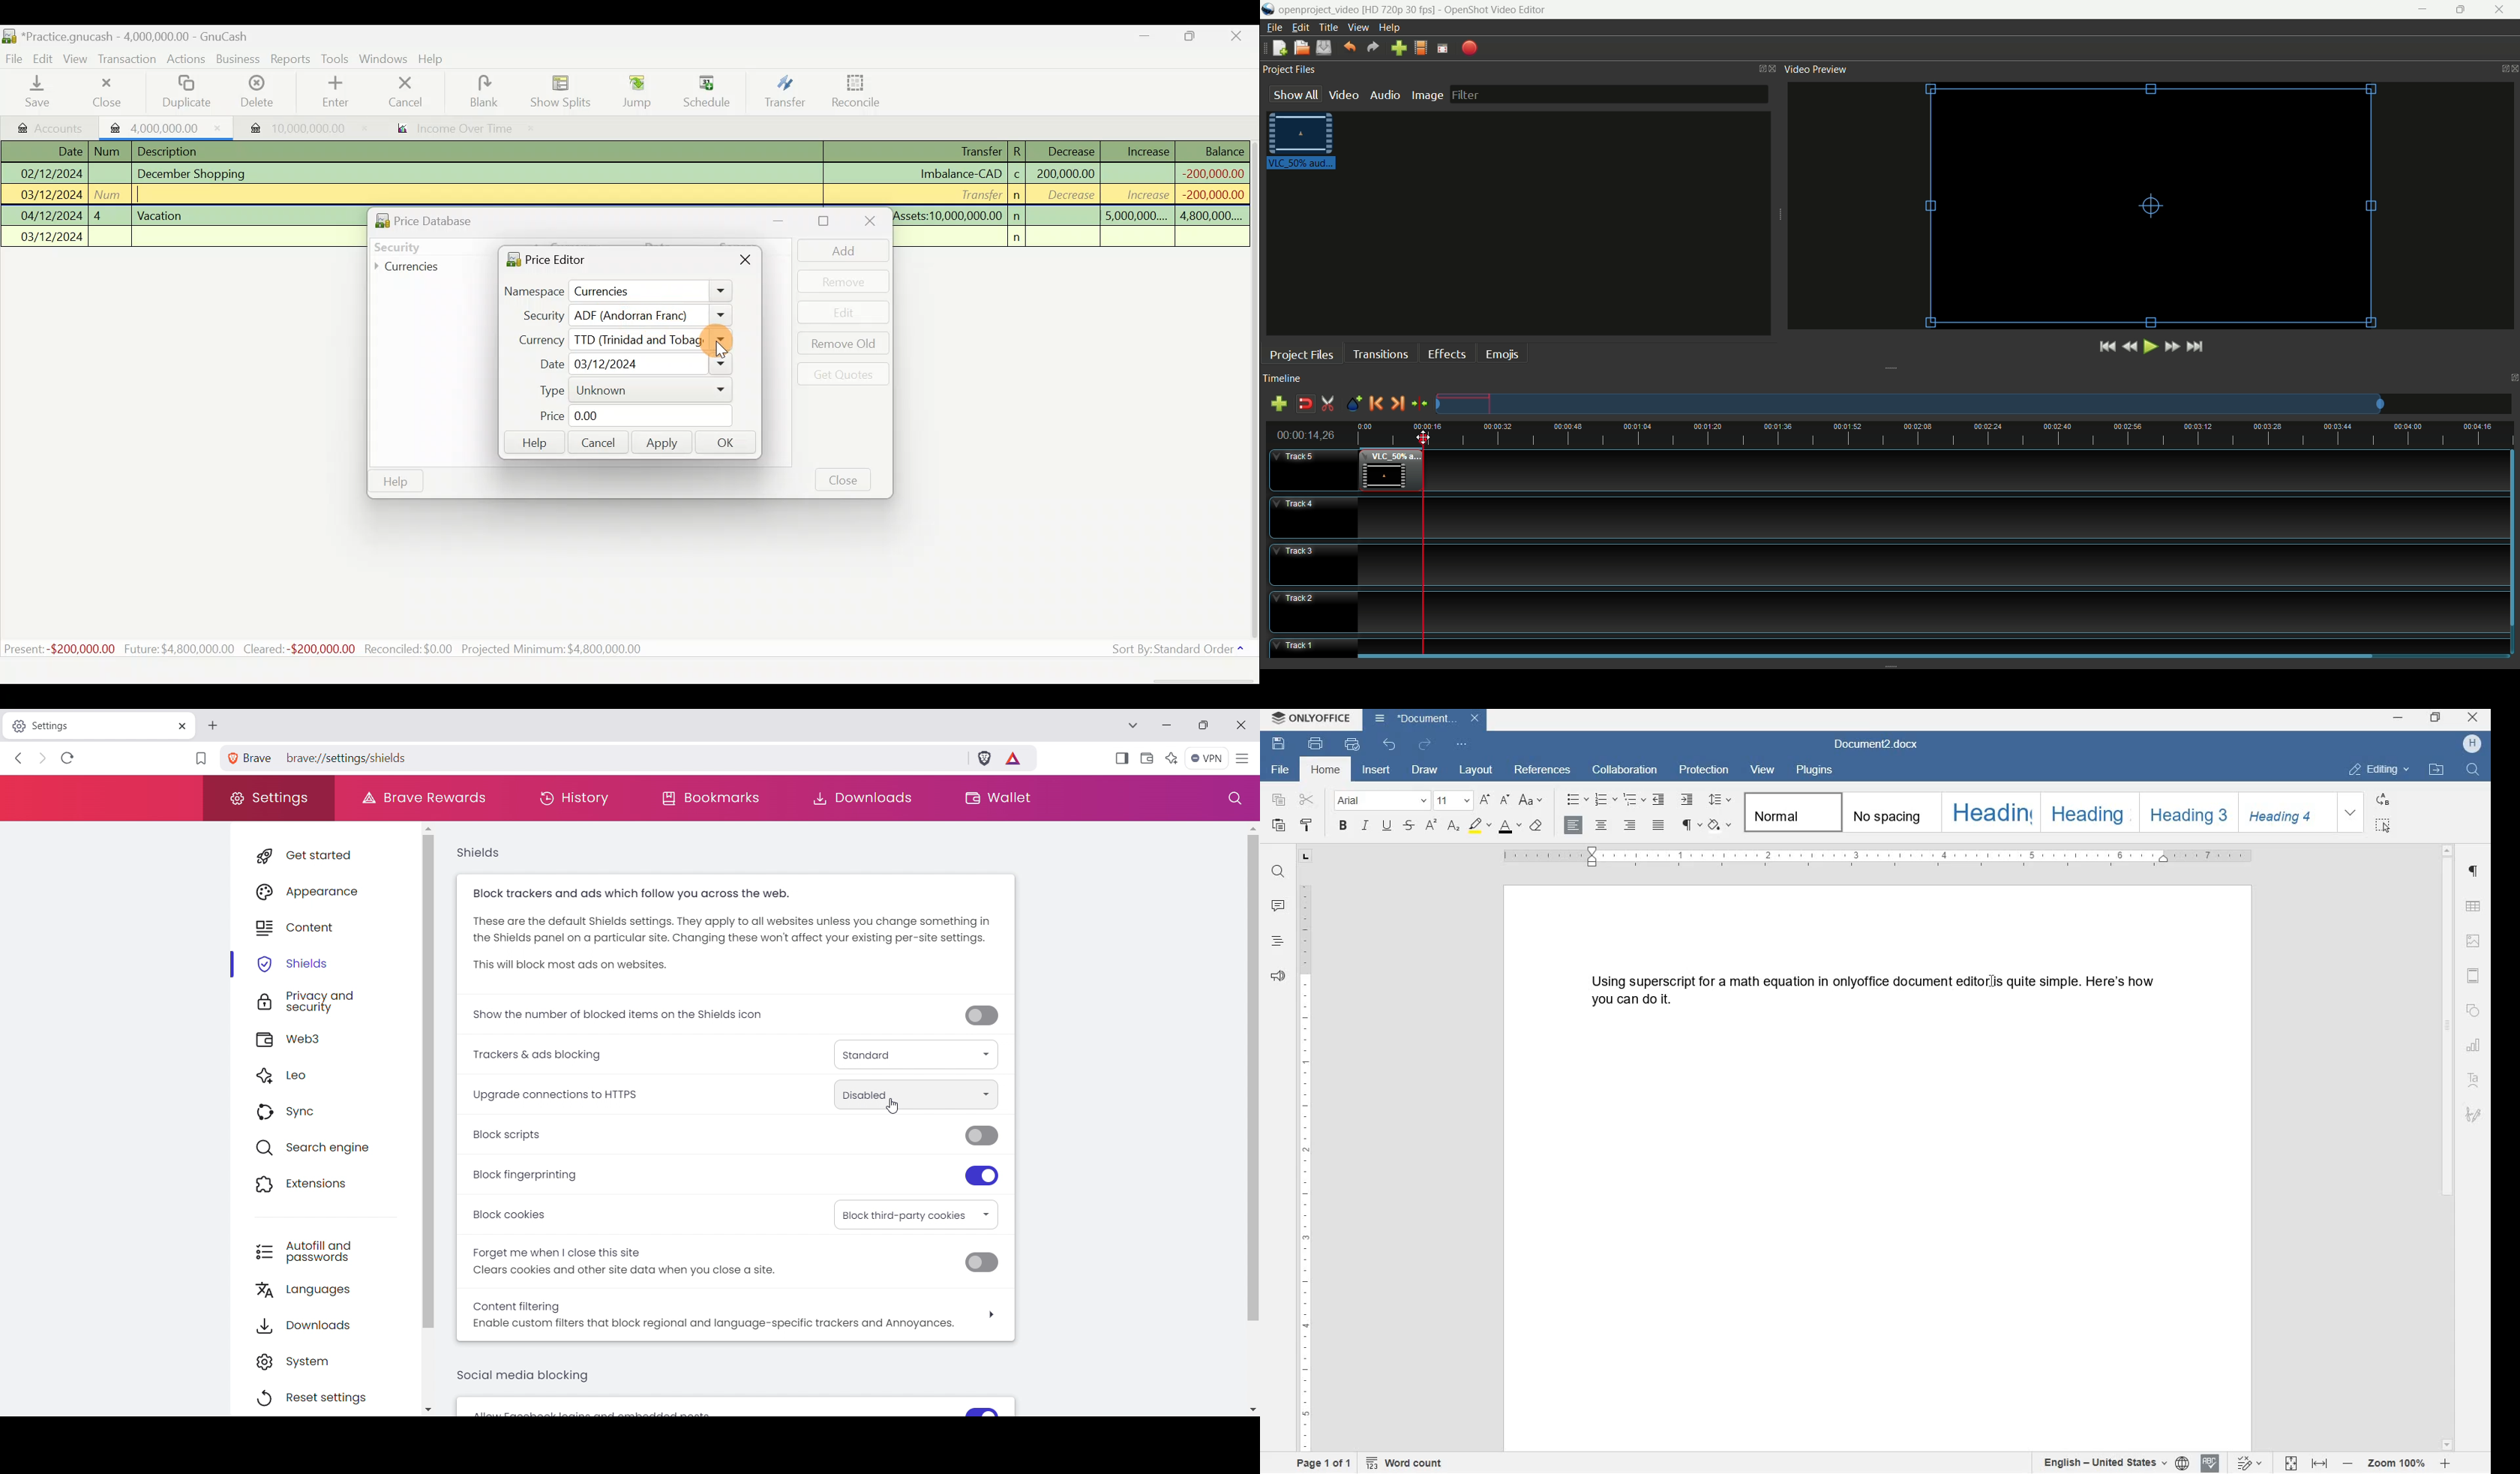 The height and width of the screenshot is (1484, 2520). Describe the element at coordinates (267, 799) in the screenshot. I see `settings` at that location.